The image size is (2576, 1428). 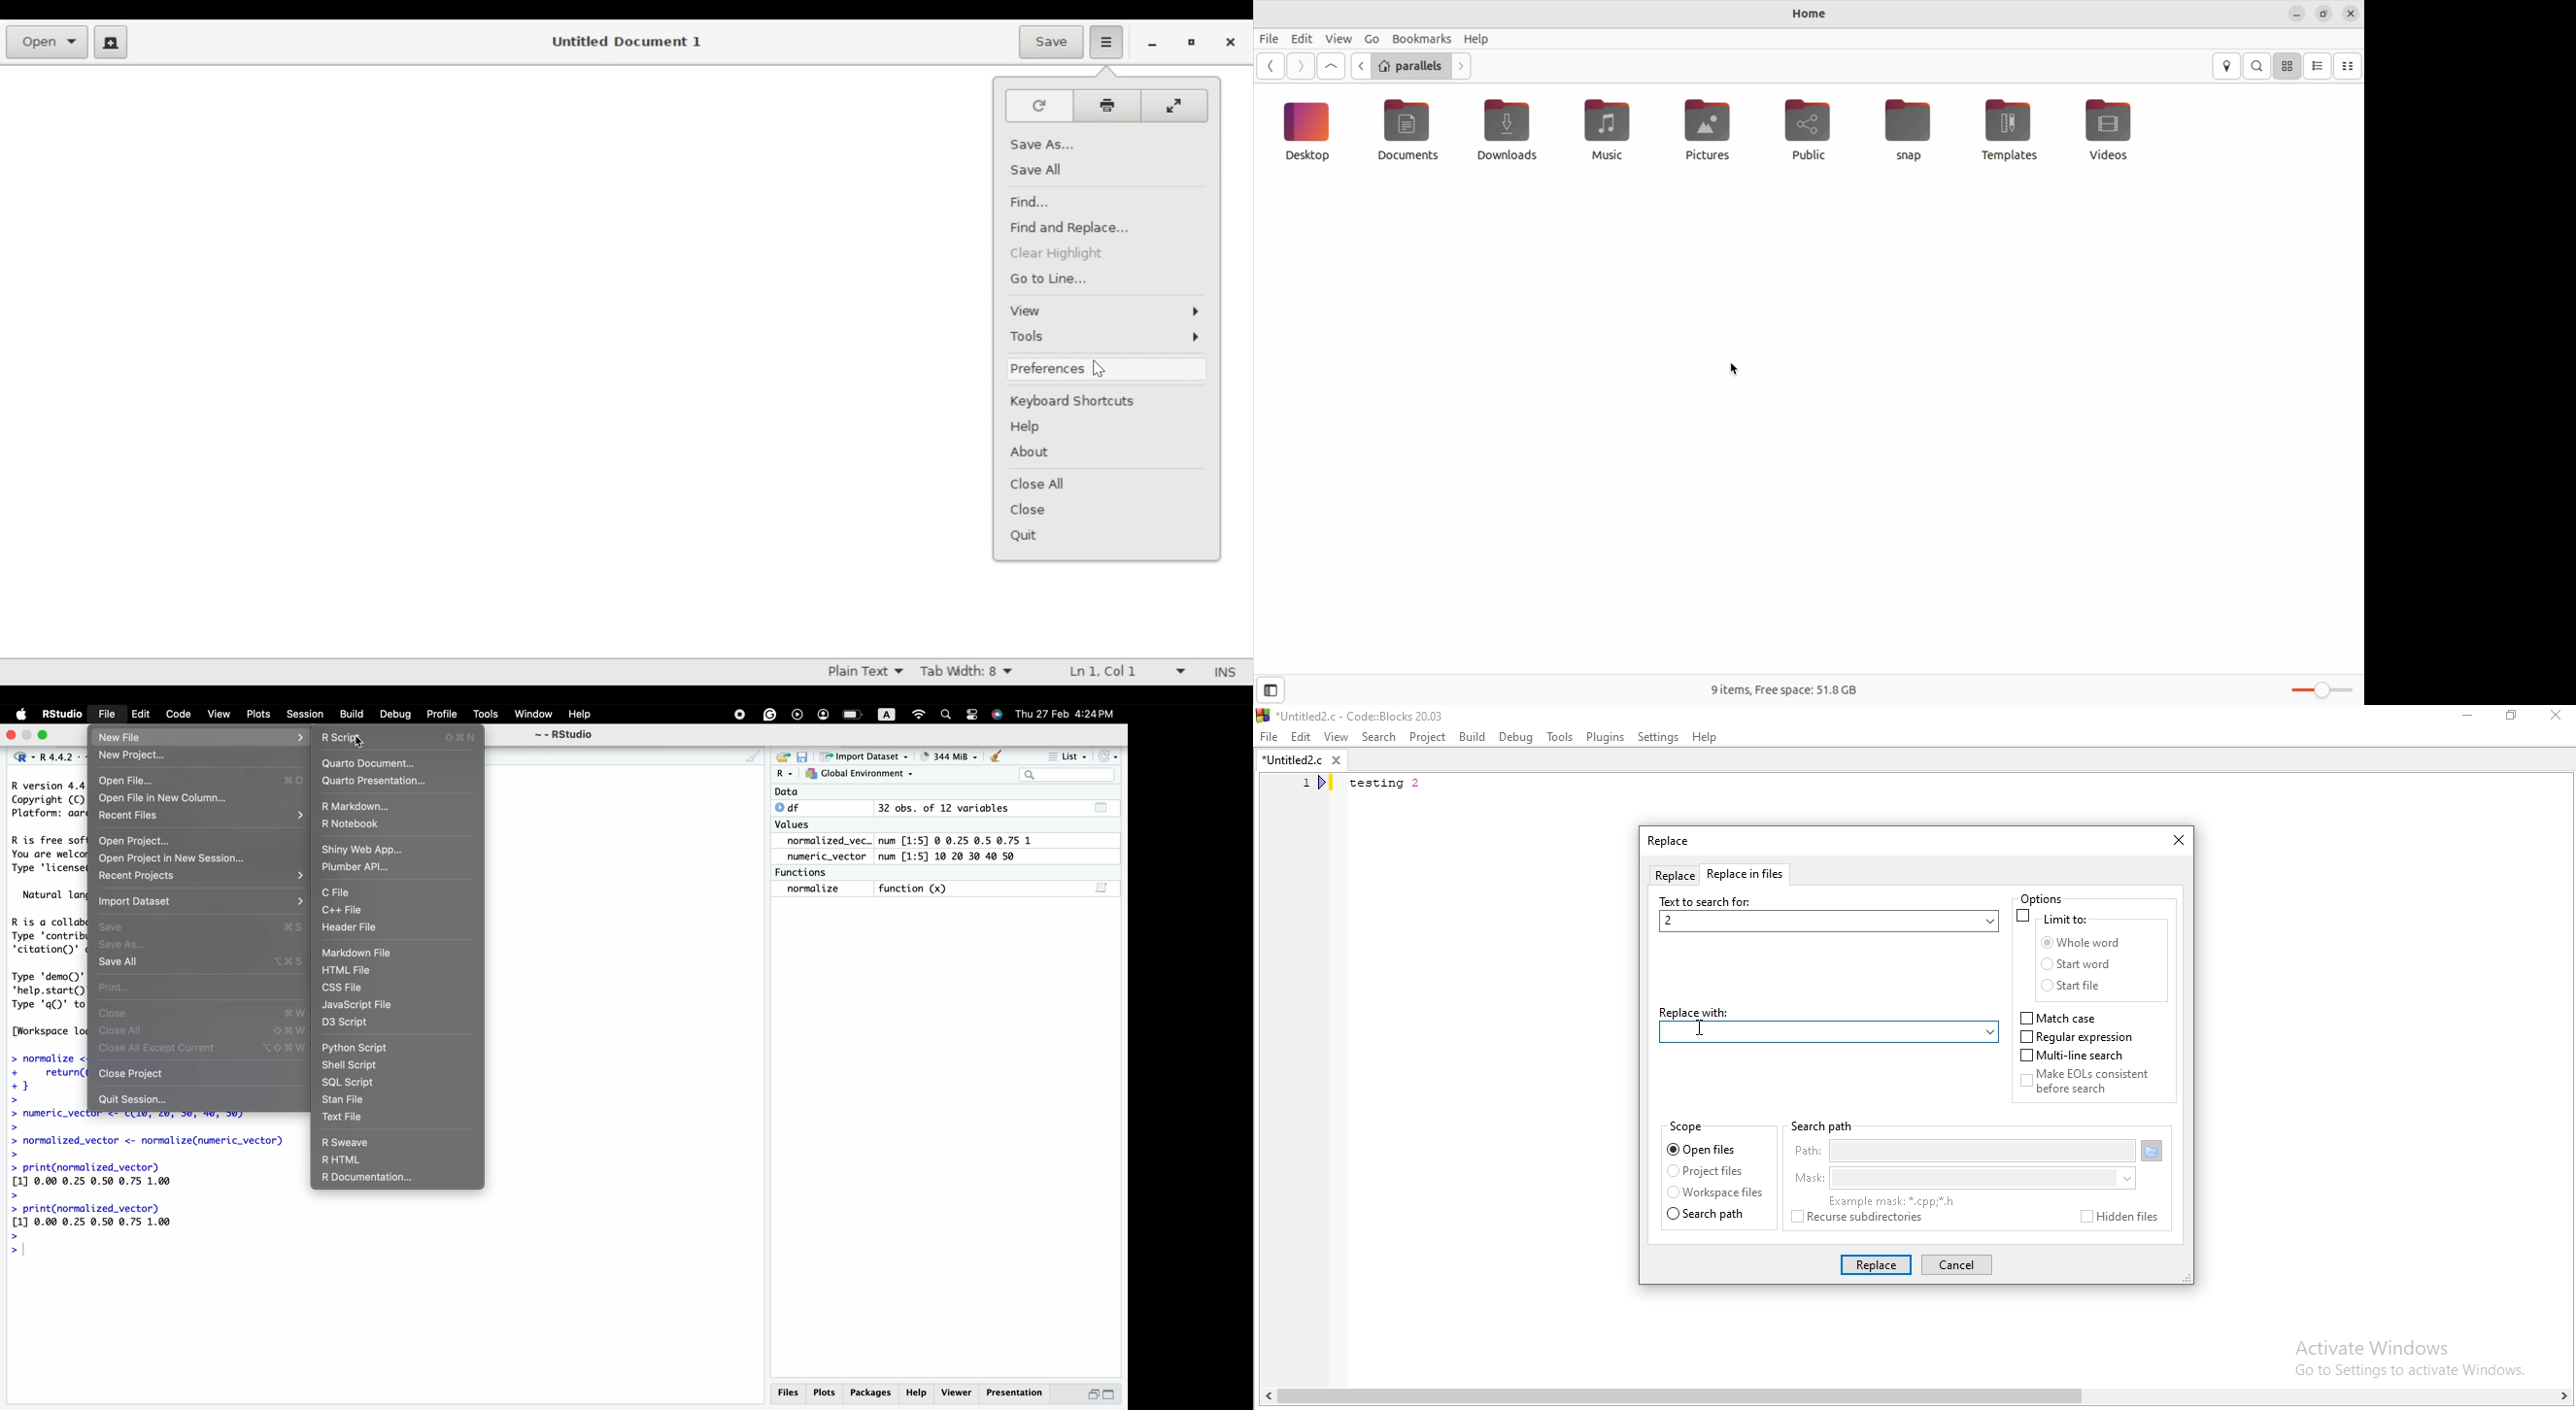 I want to click on > normalized_vector <- normalize(numeric_vector)
>

> print(normalized_vector)

[1] 0.00 0.25 0.50 @.75 1.00

>

> print(normalized_vector)

[1] 0.00 0.25 0.50 0.75 1.00, so click(x=150, y=1181).